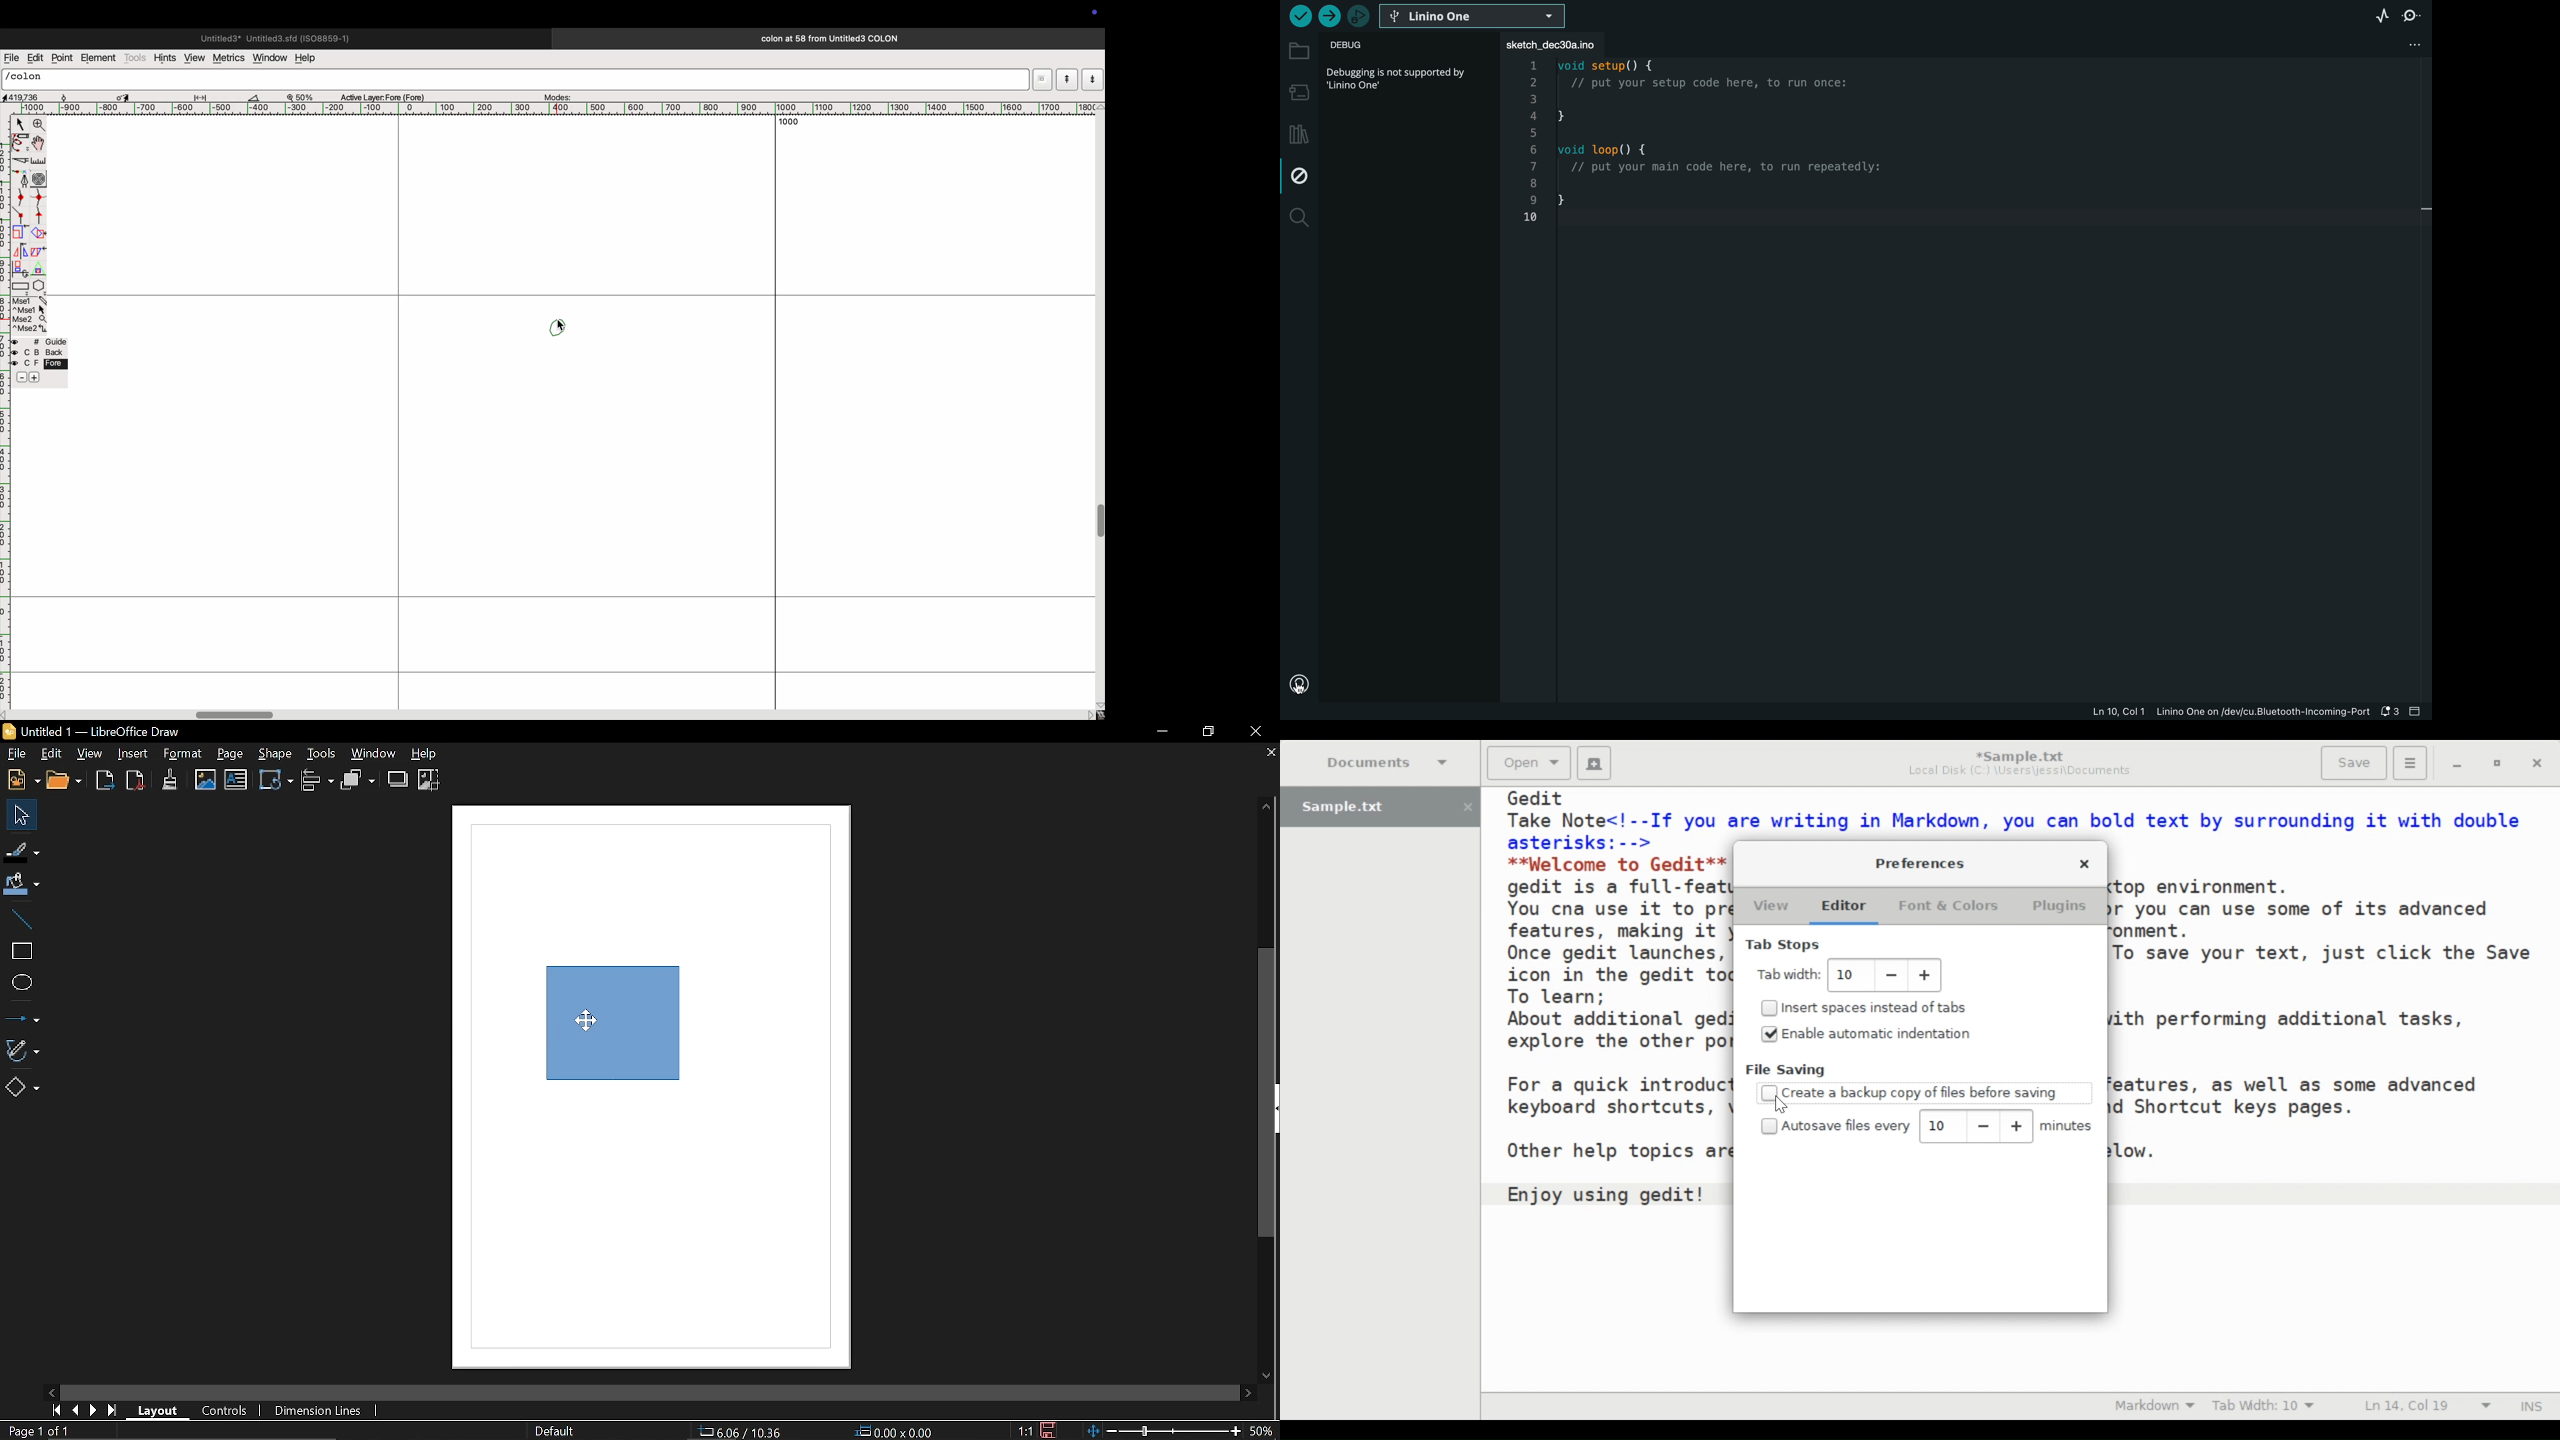 Image resolution: width=2576 pixels, height=1456 pixels. Describe the element at coordinates (274, 37) in the screenshot. I see `untitled page` at that location.